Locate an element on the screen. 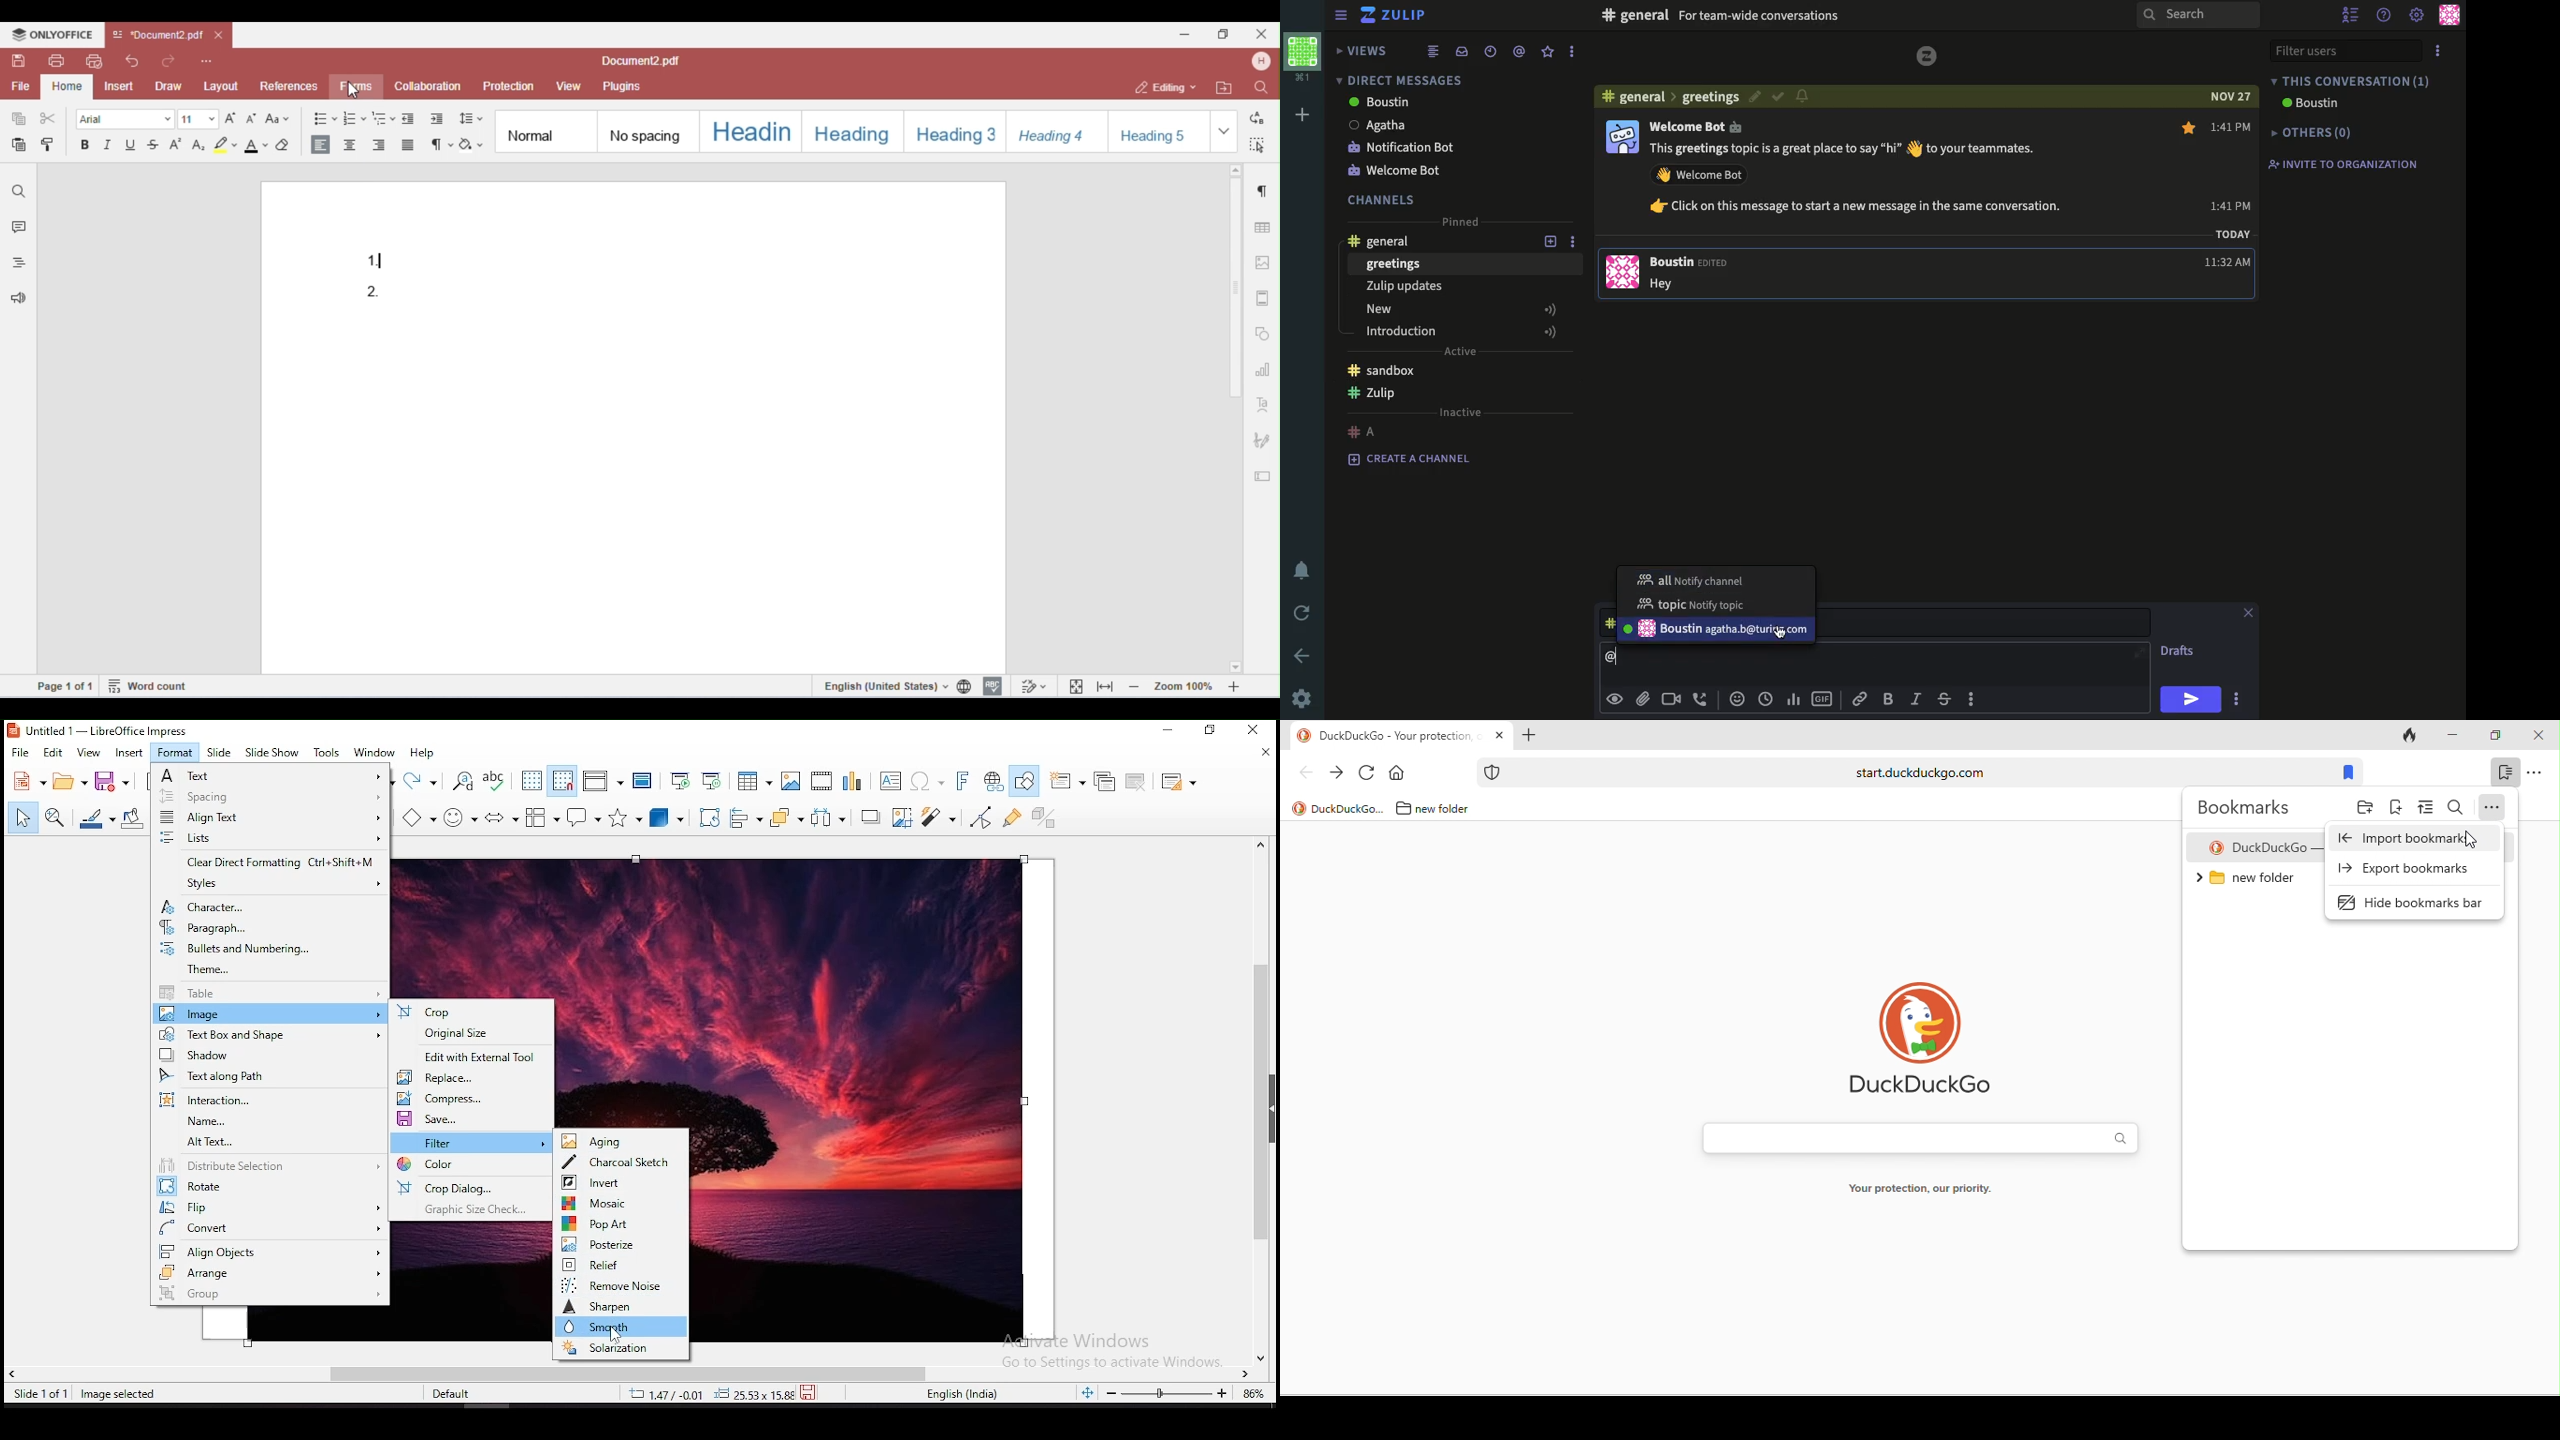 Image resolution: width=2576 pixels, height=1456 pixels. star is located at coordinates (2188, 127).